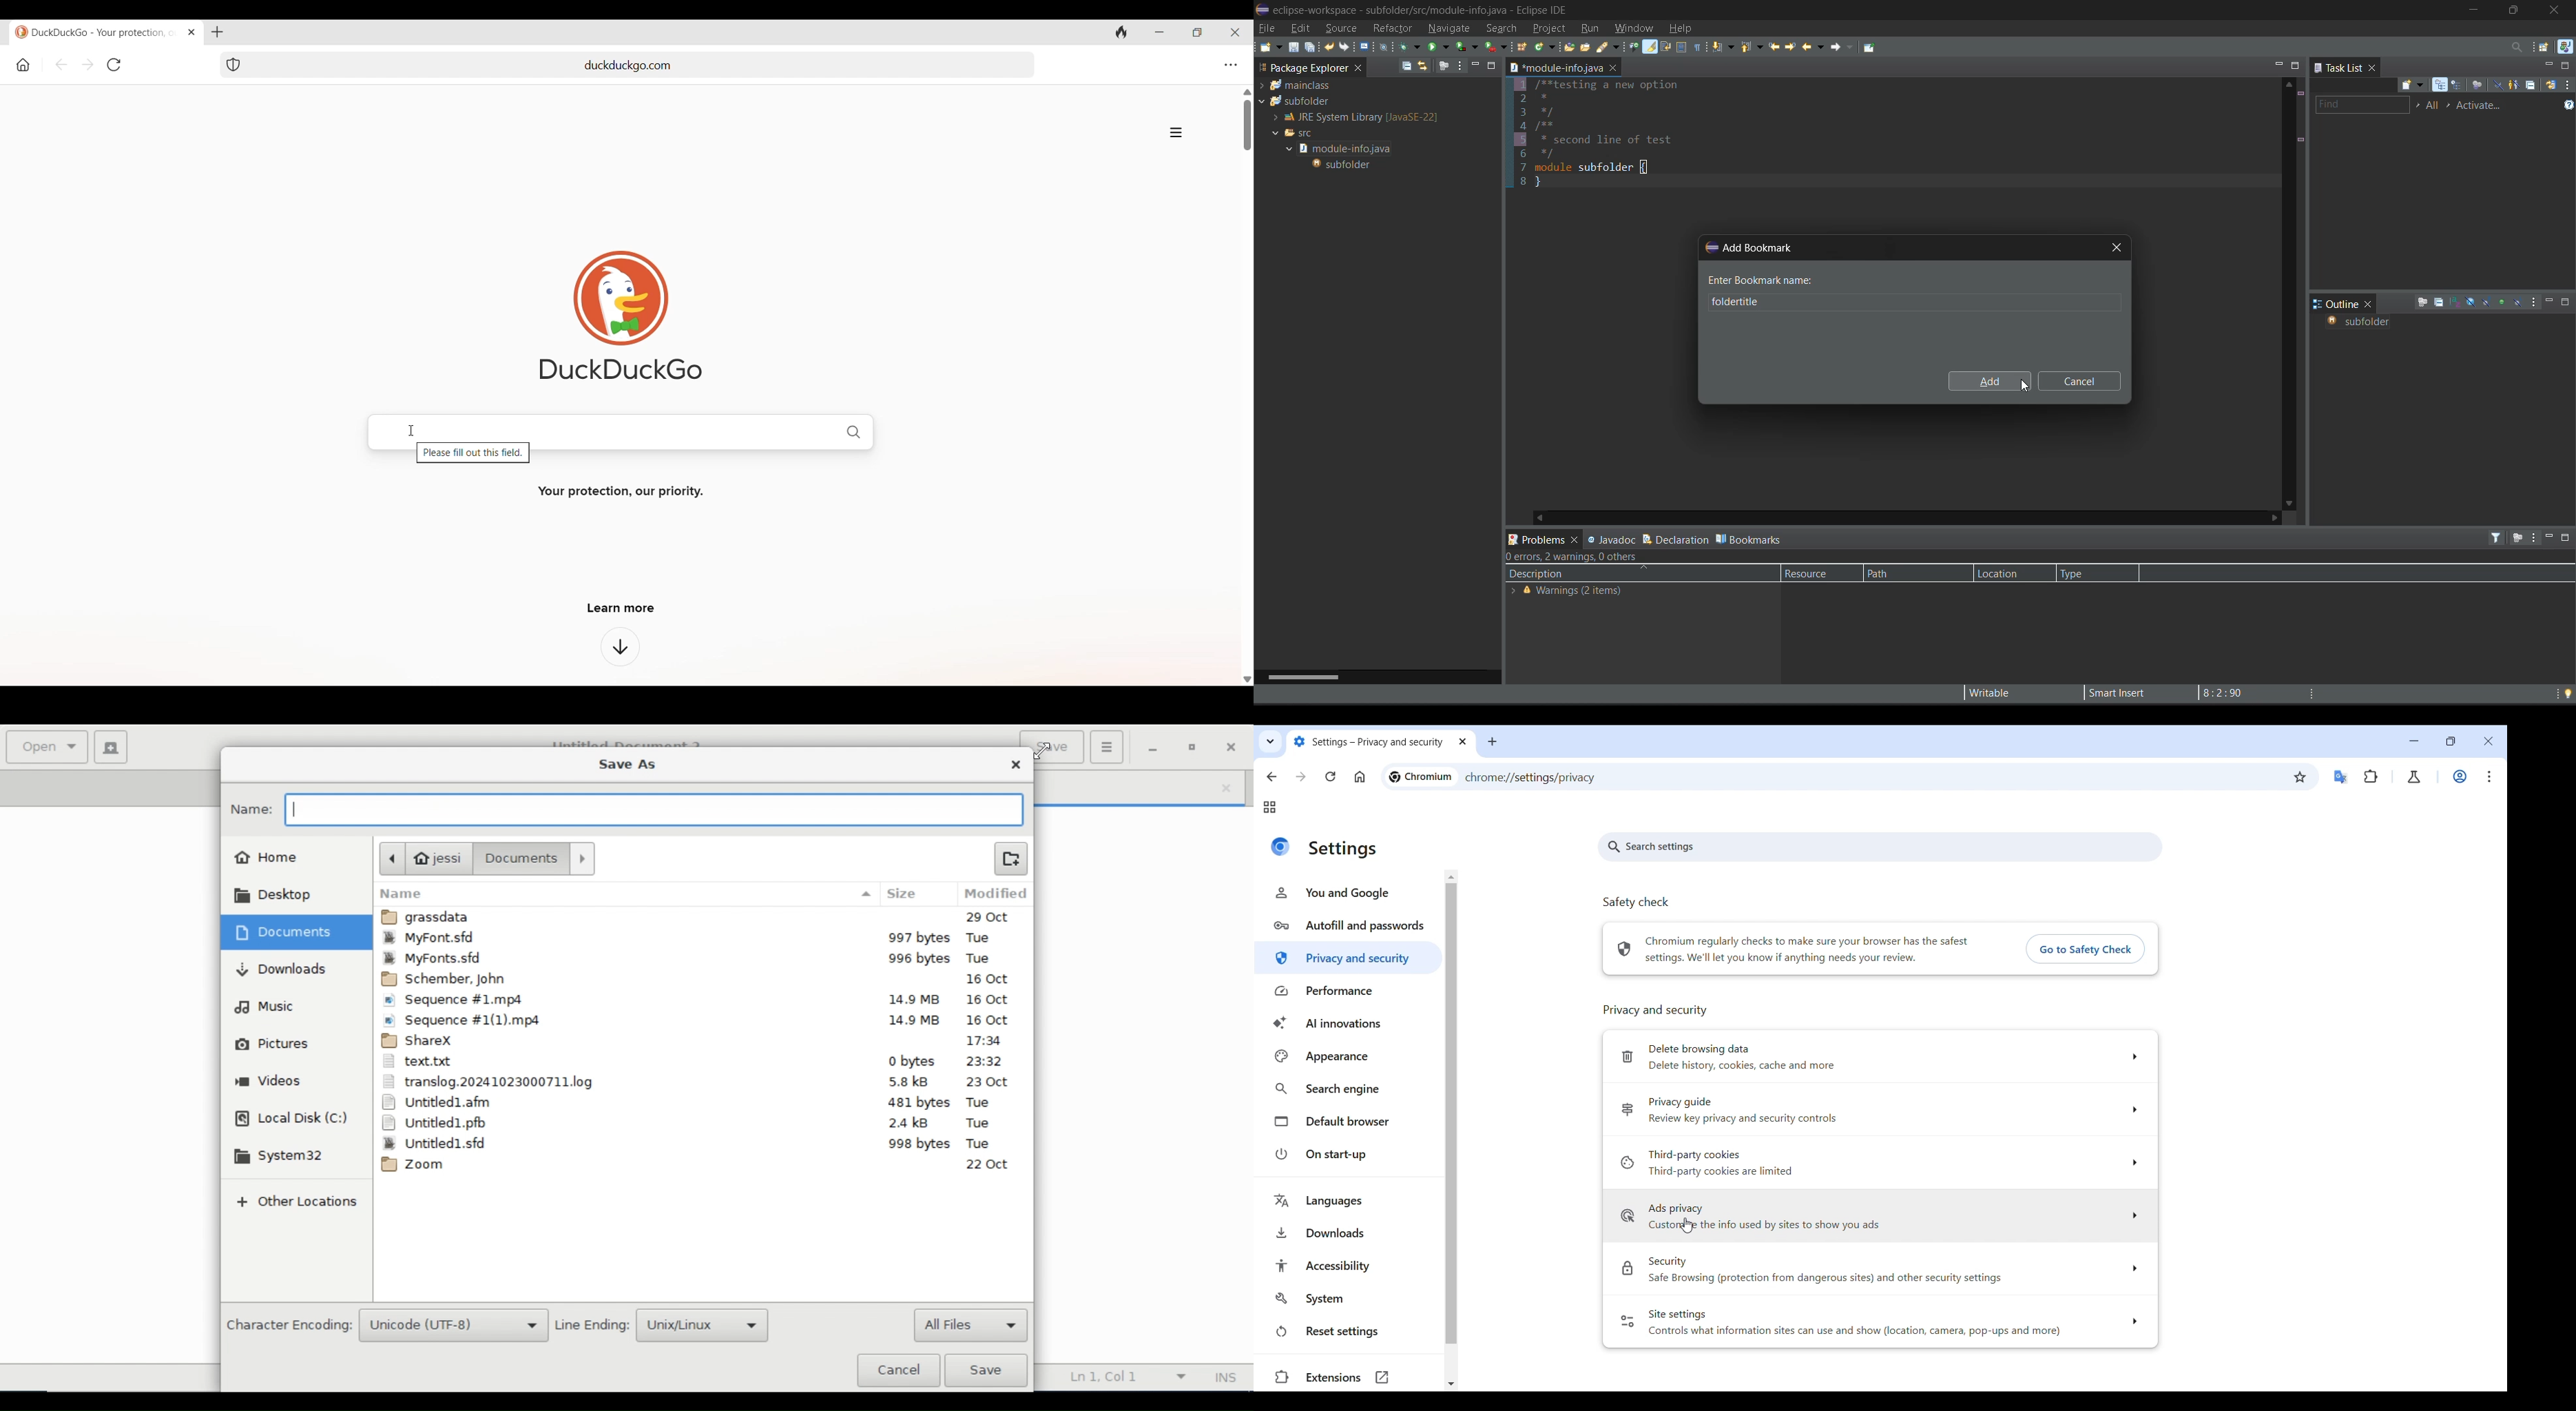  I want to click on toggle word wrap, so click(1666, 46).